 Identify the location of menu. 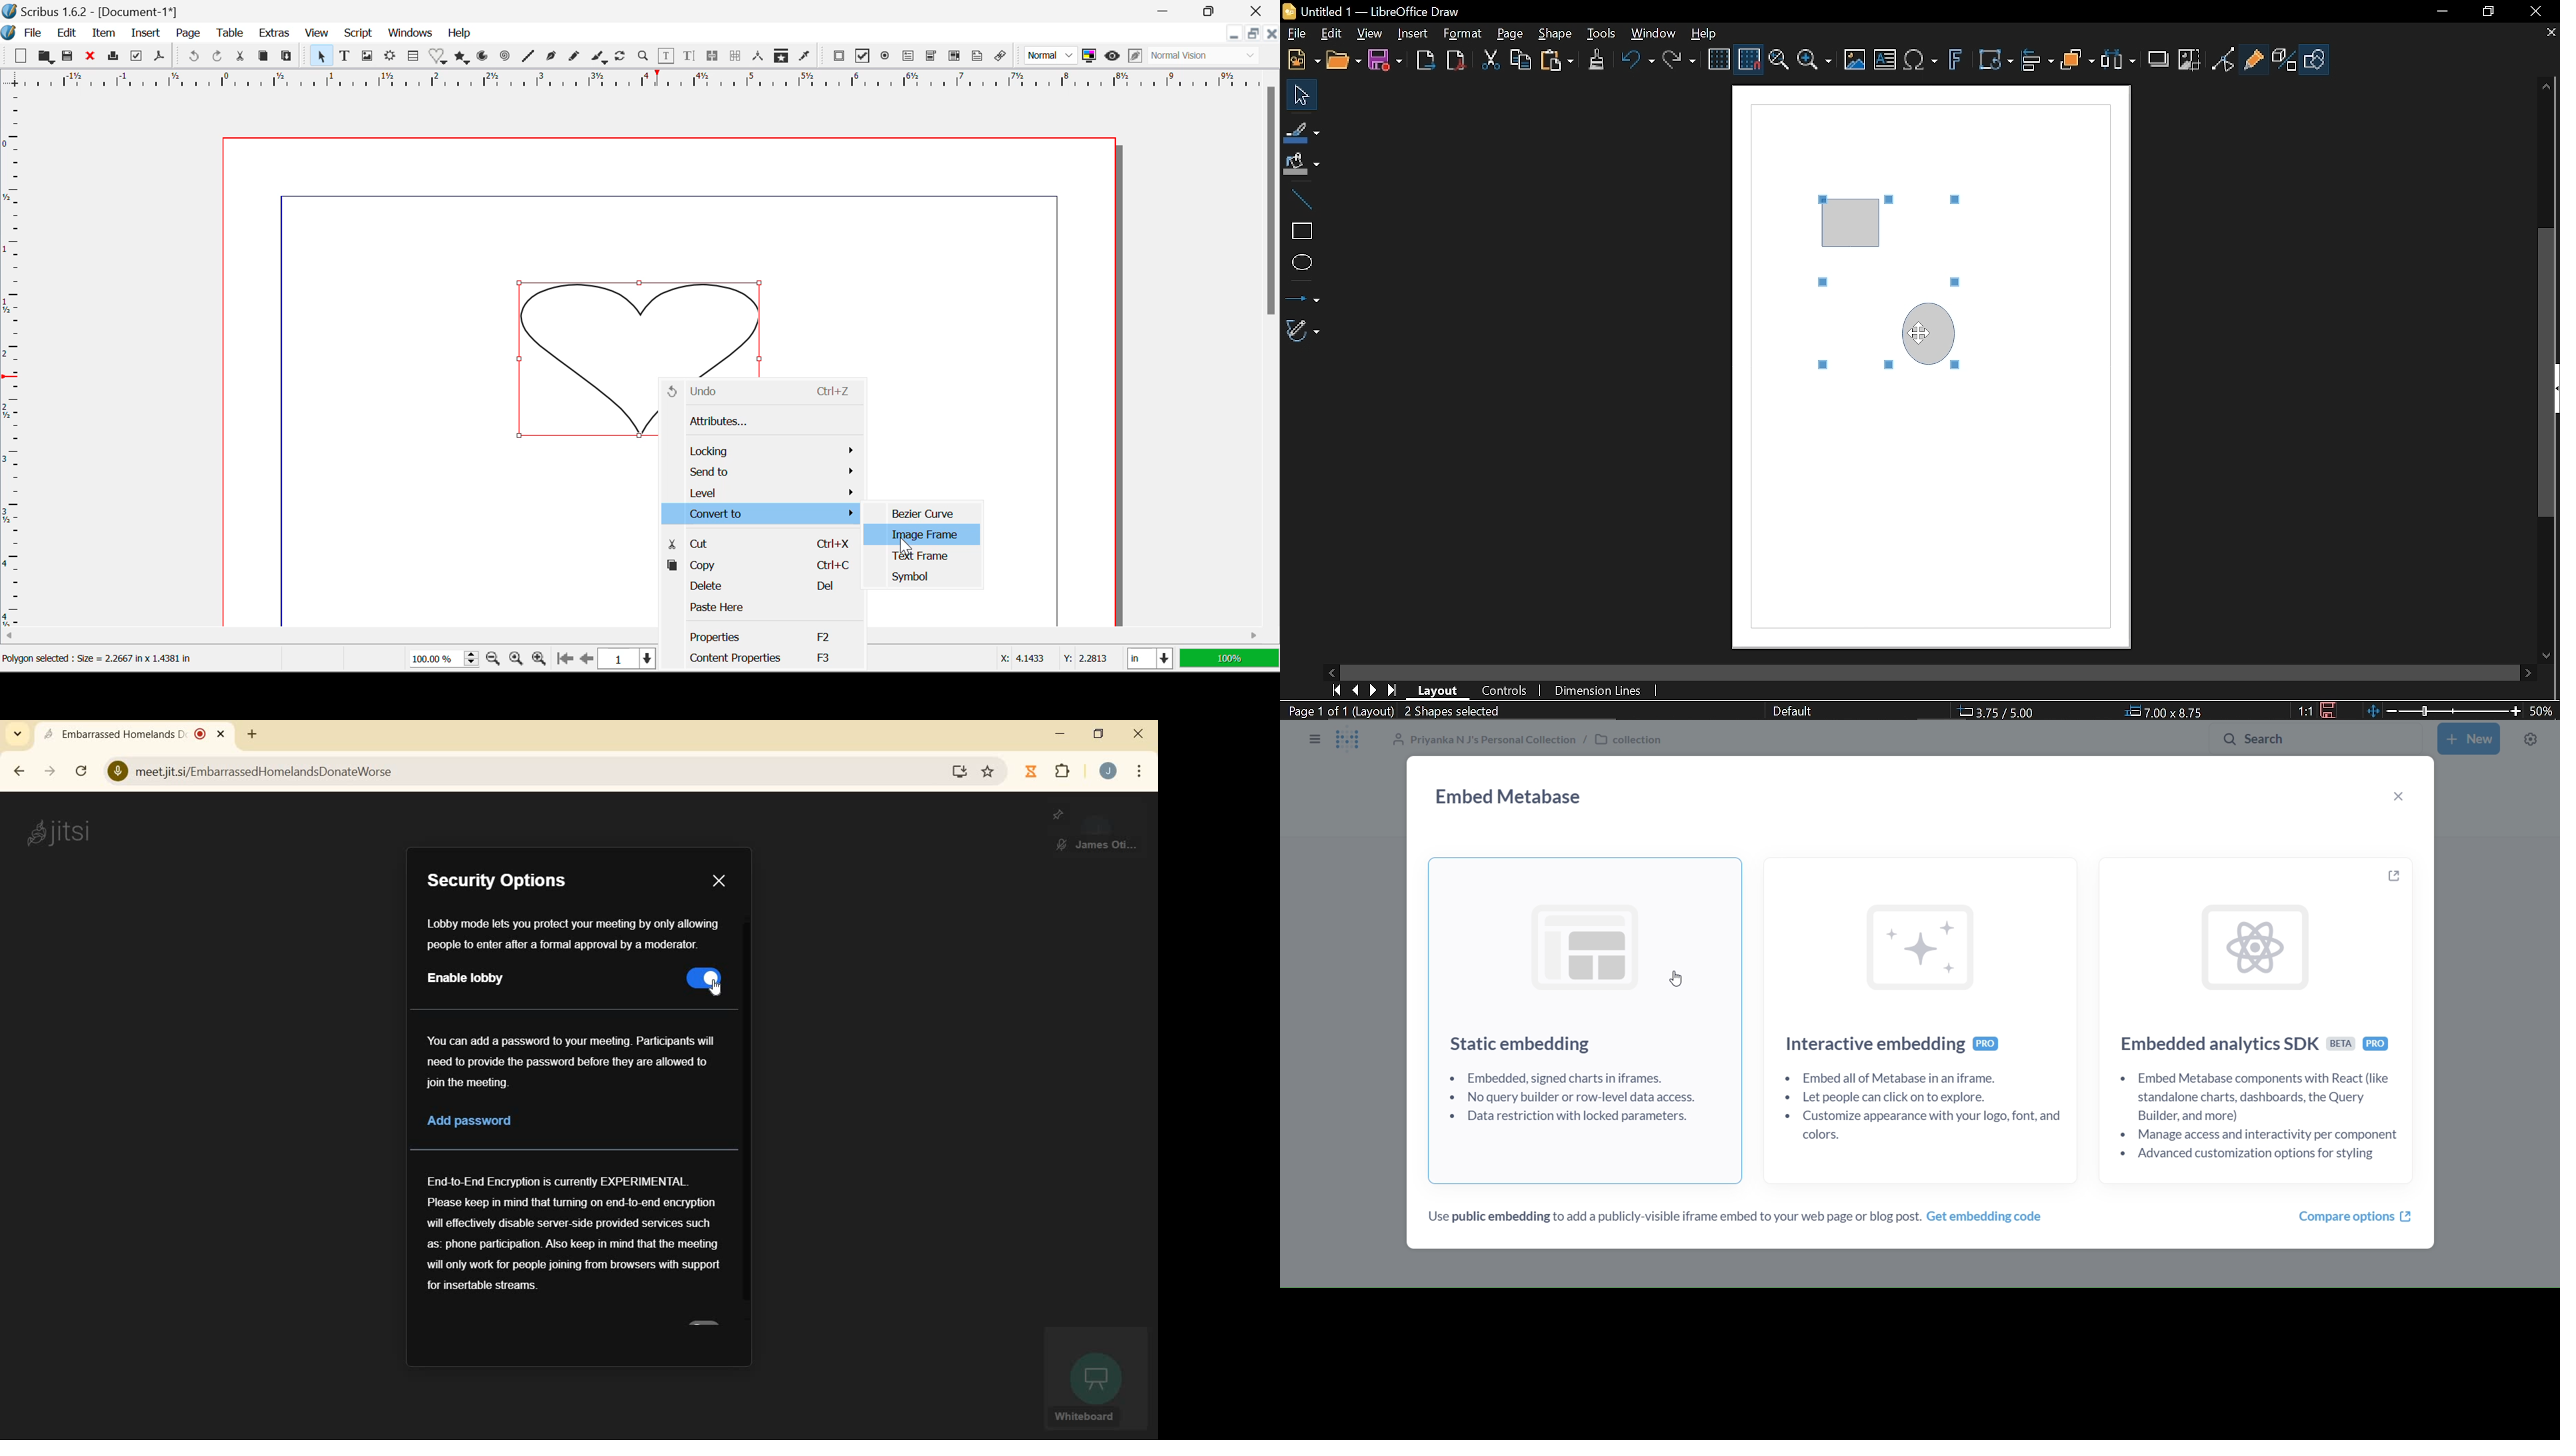
(1139, 774).